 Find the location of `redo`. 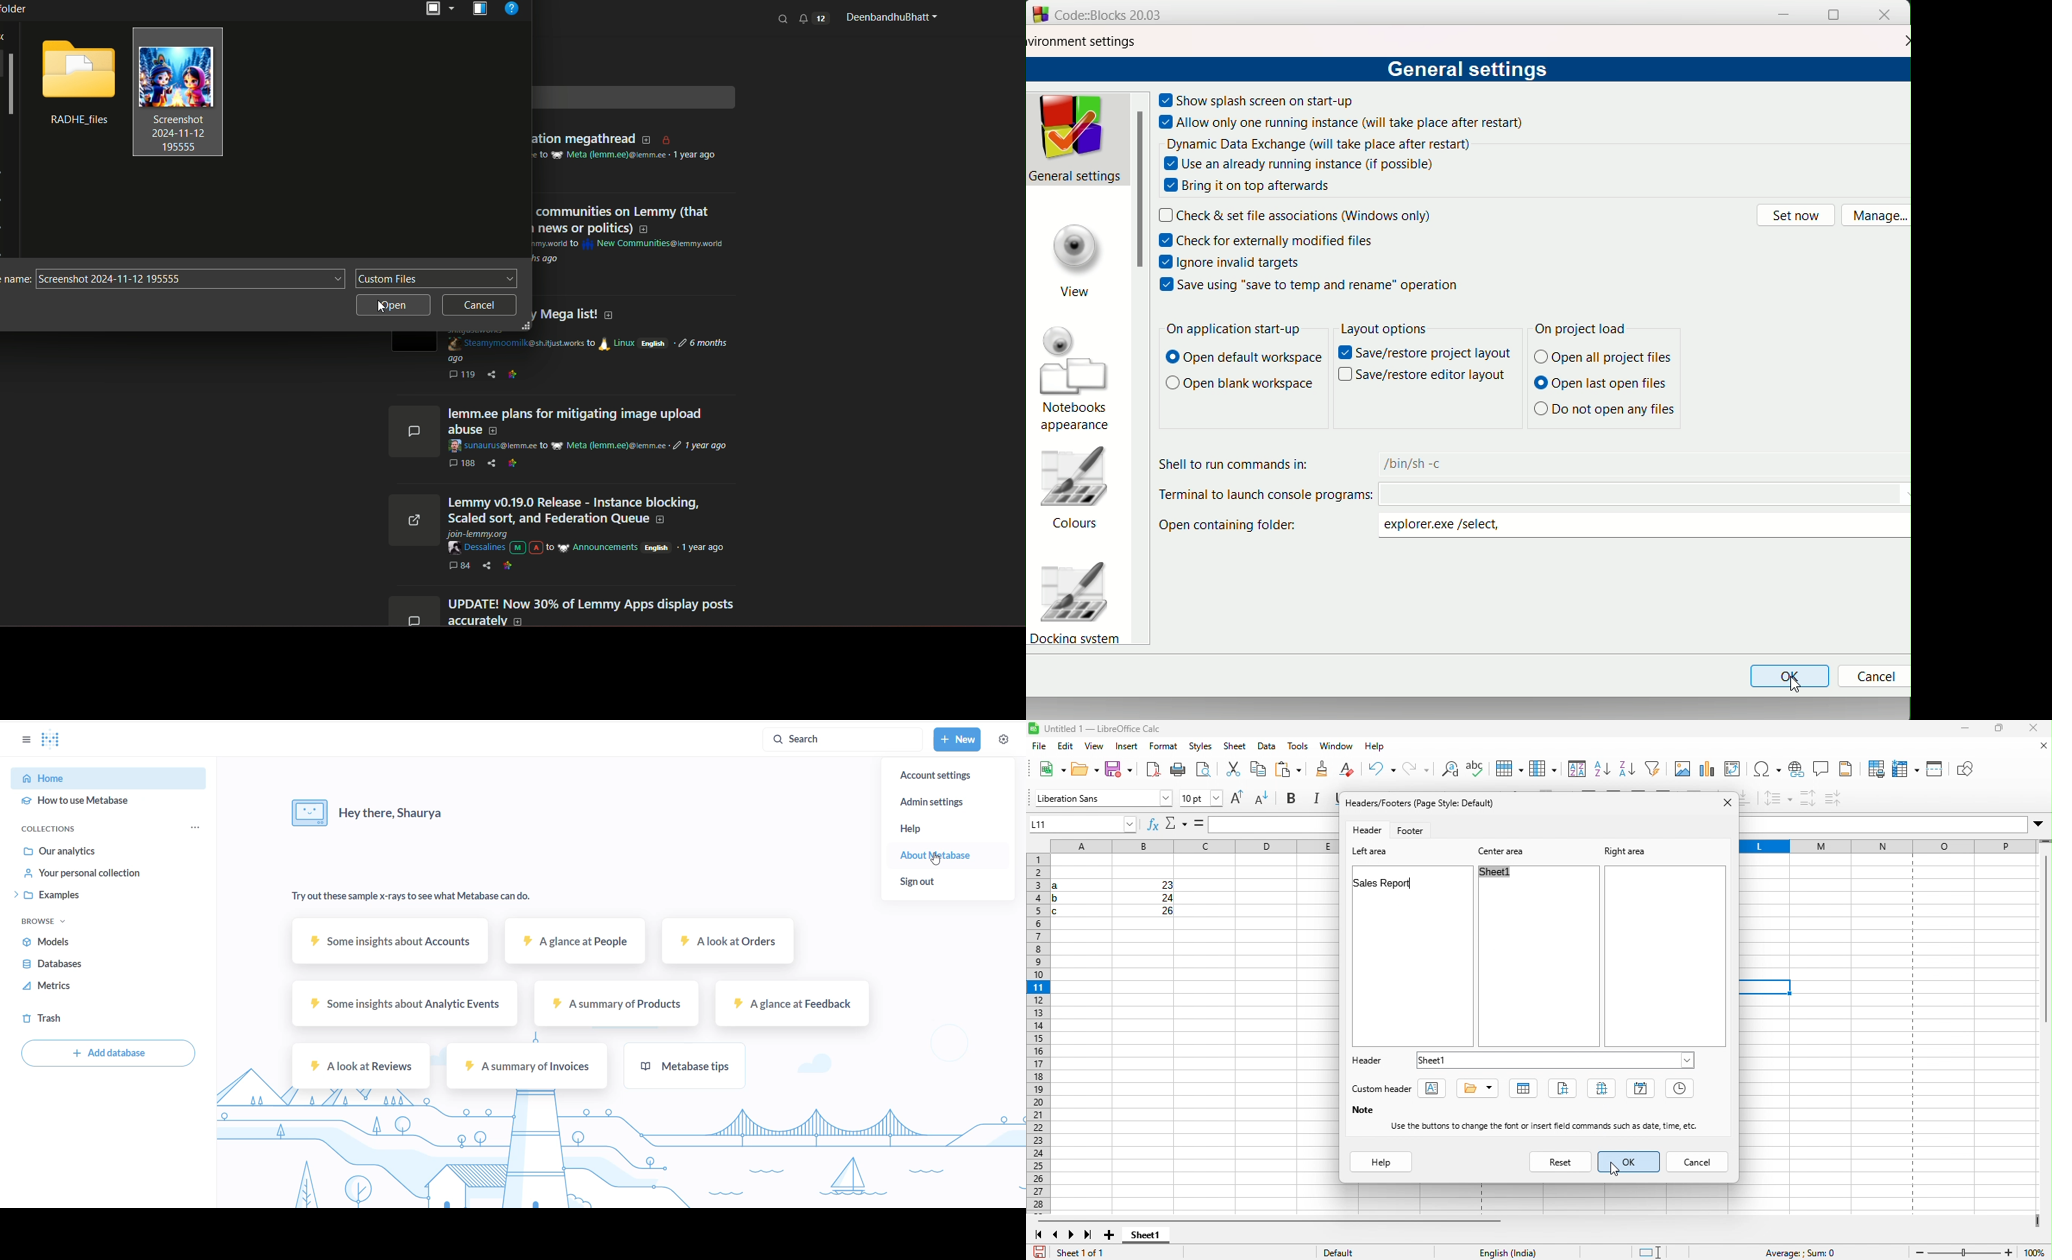

redo is located at coordinates (1384, 770).